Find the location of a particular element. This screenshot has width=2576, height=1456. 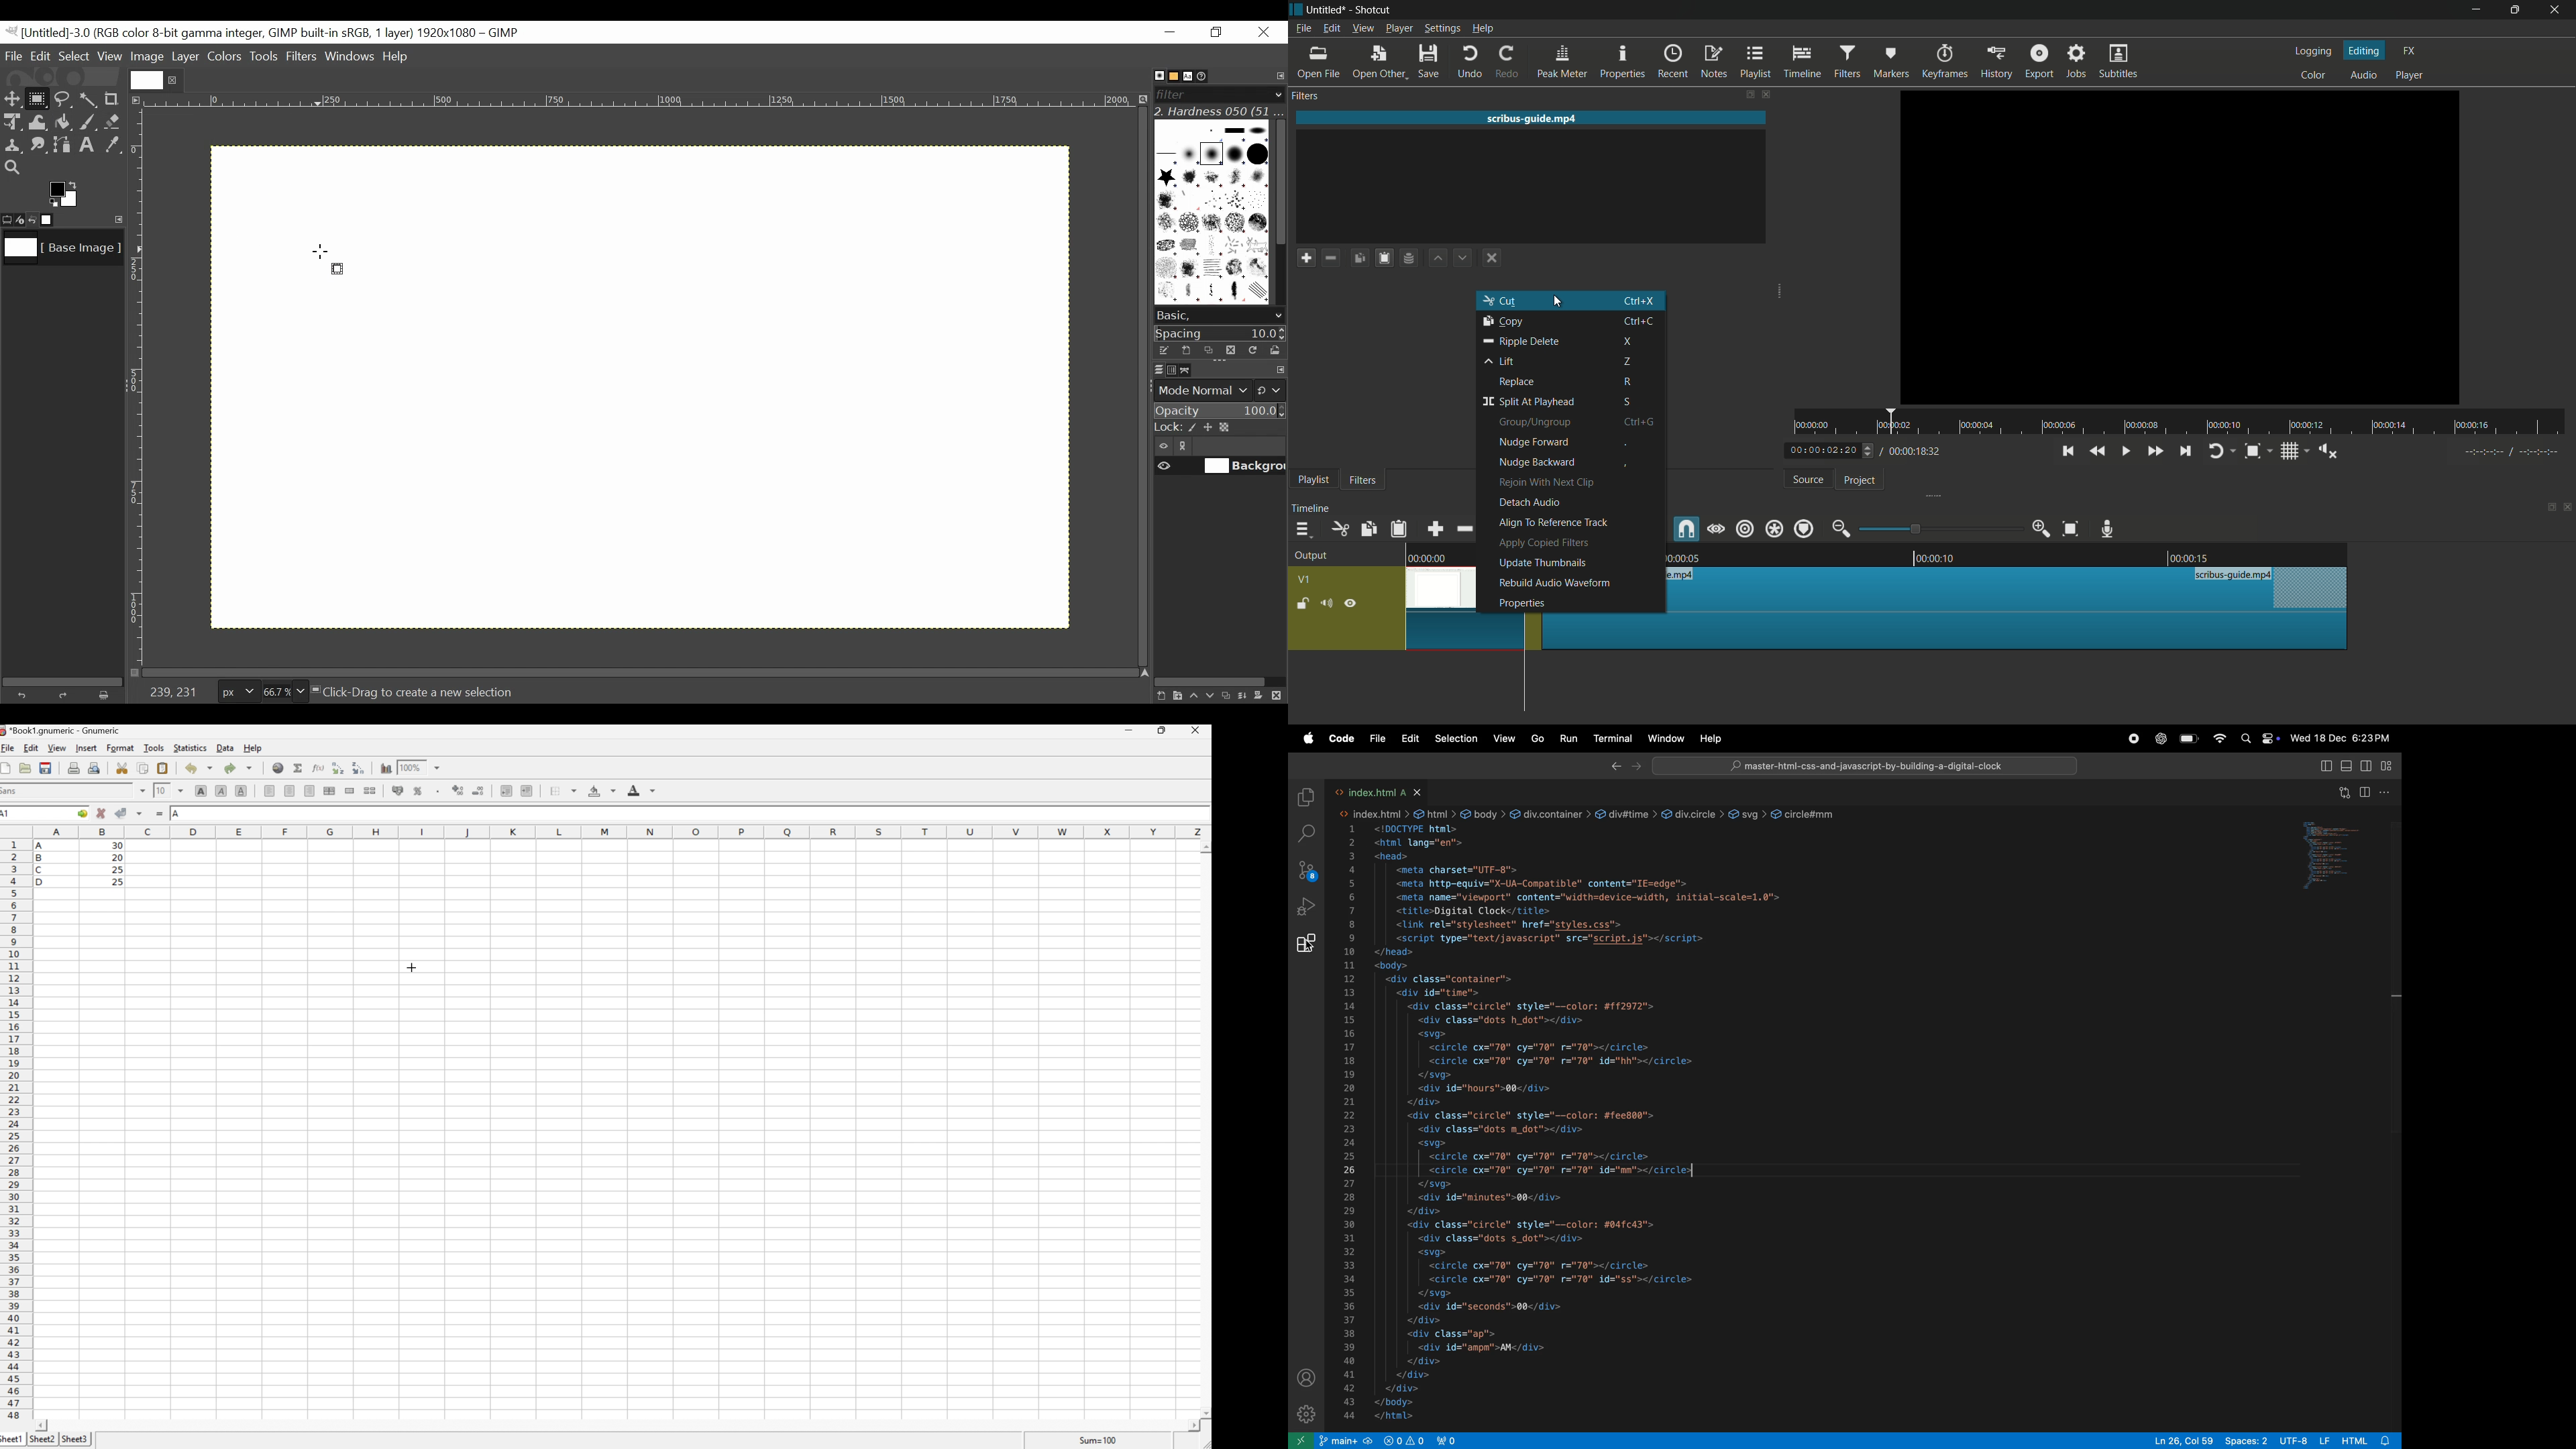

replace is located at coordinates (1517, 382).